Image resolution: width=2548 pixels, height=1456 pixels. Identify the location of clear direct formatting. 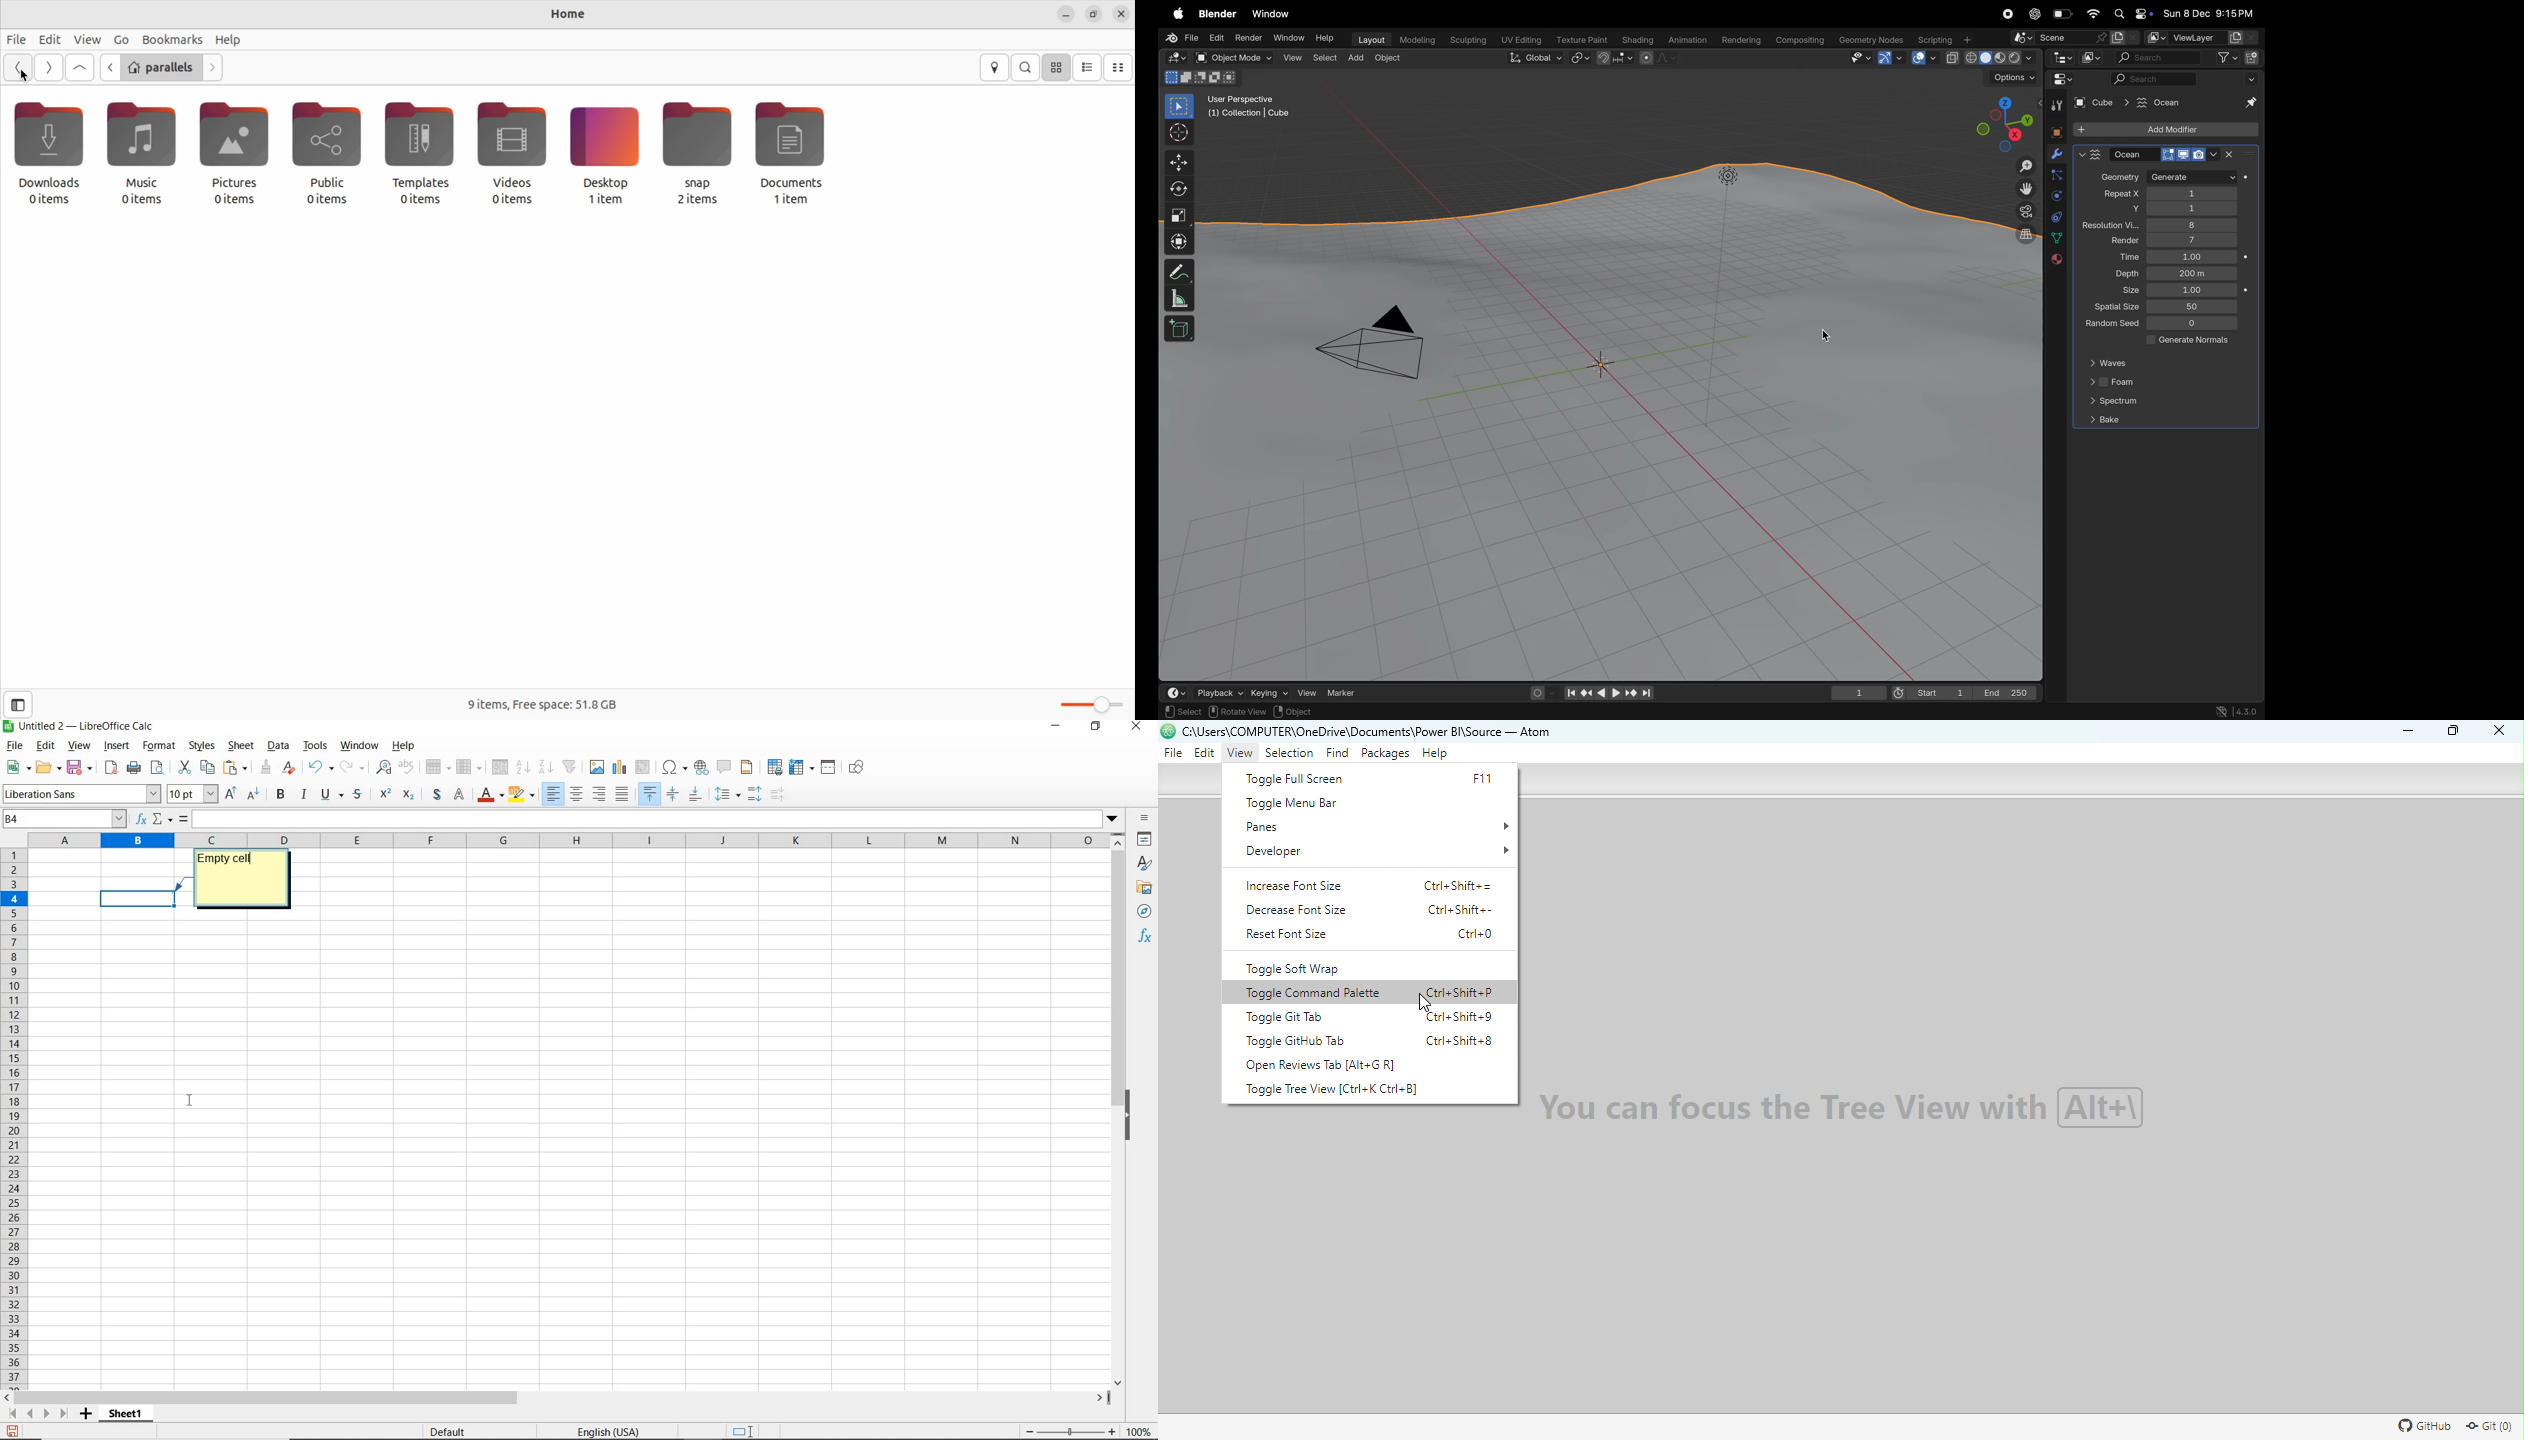
(290, 769).